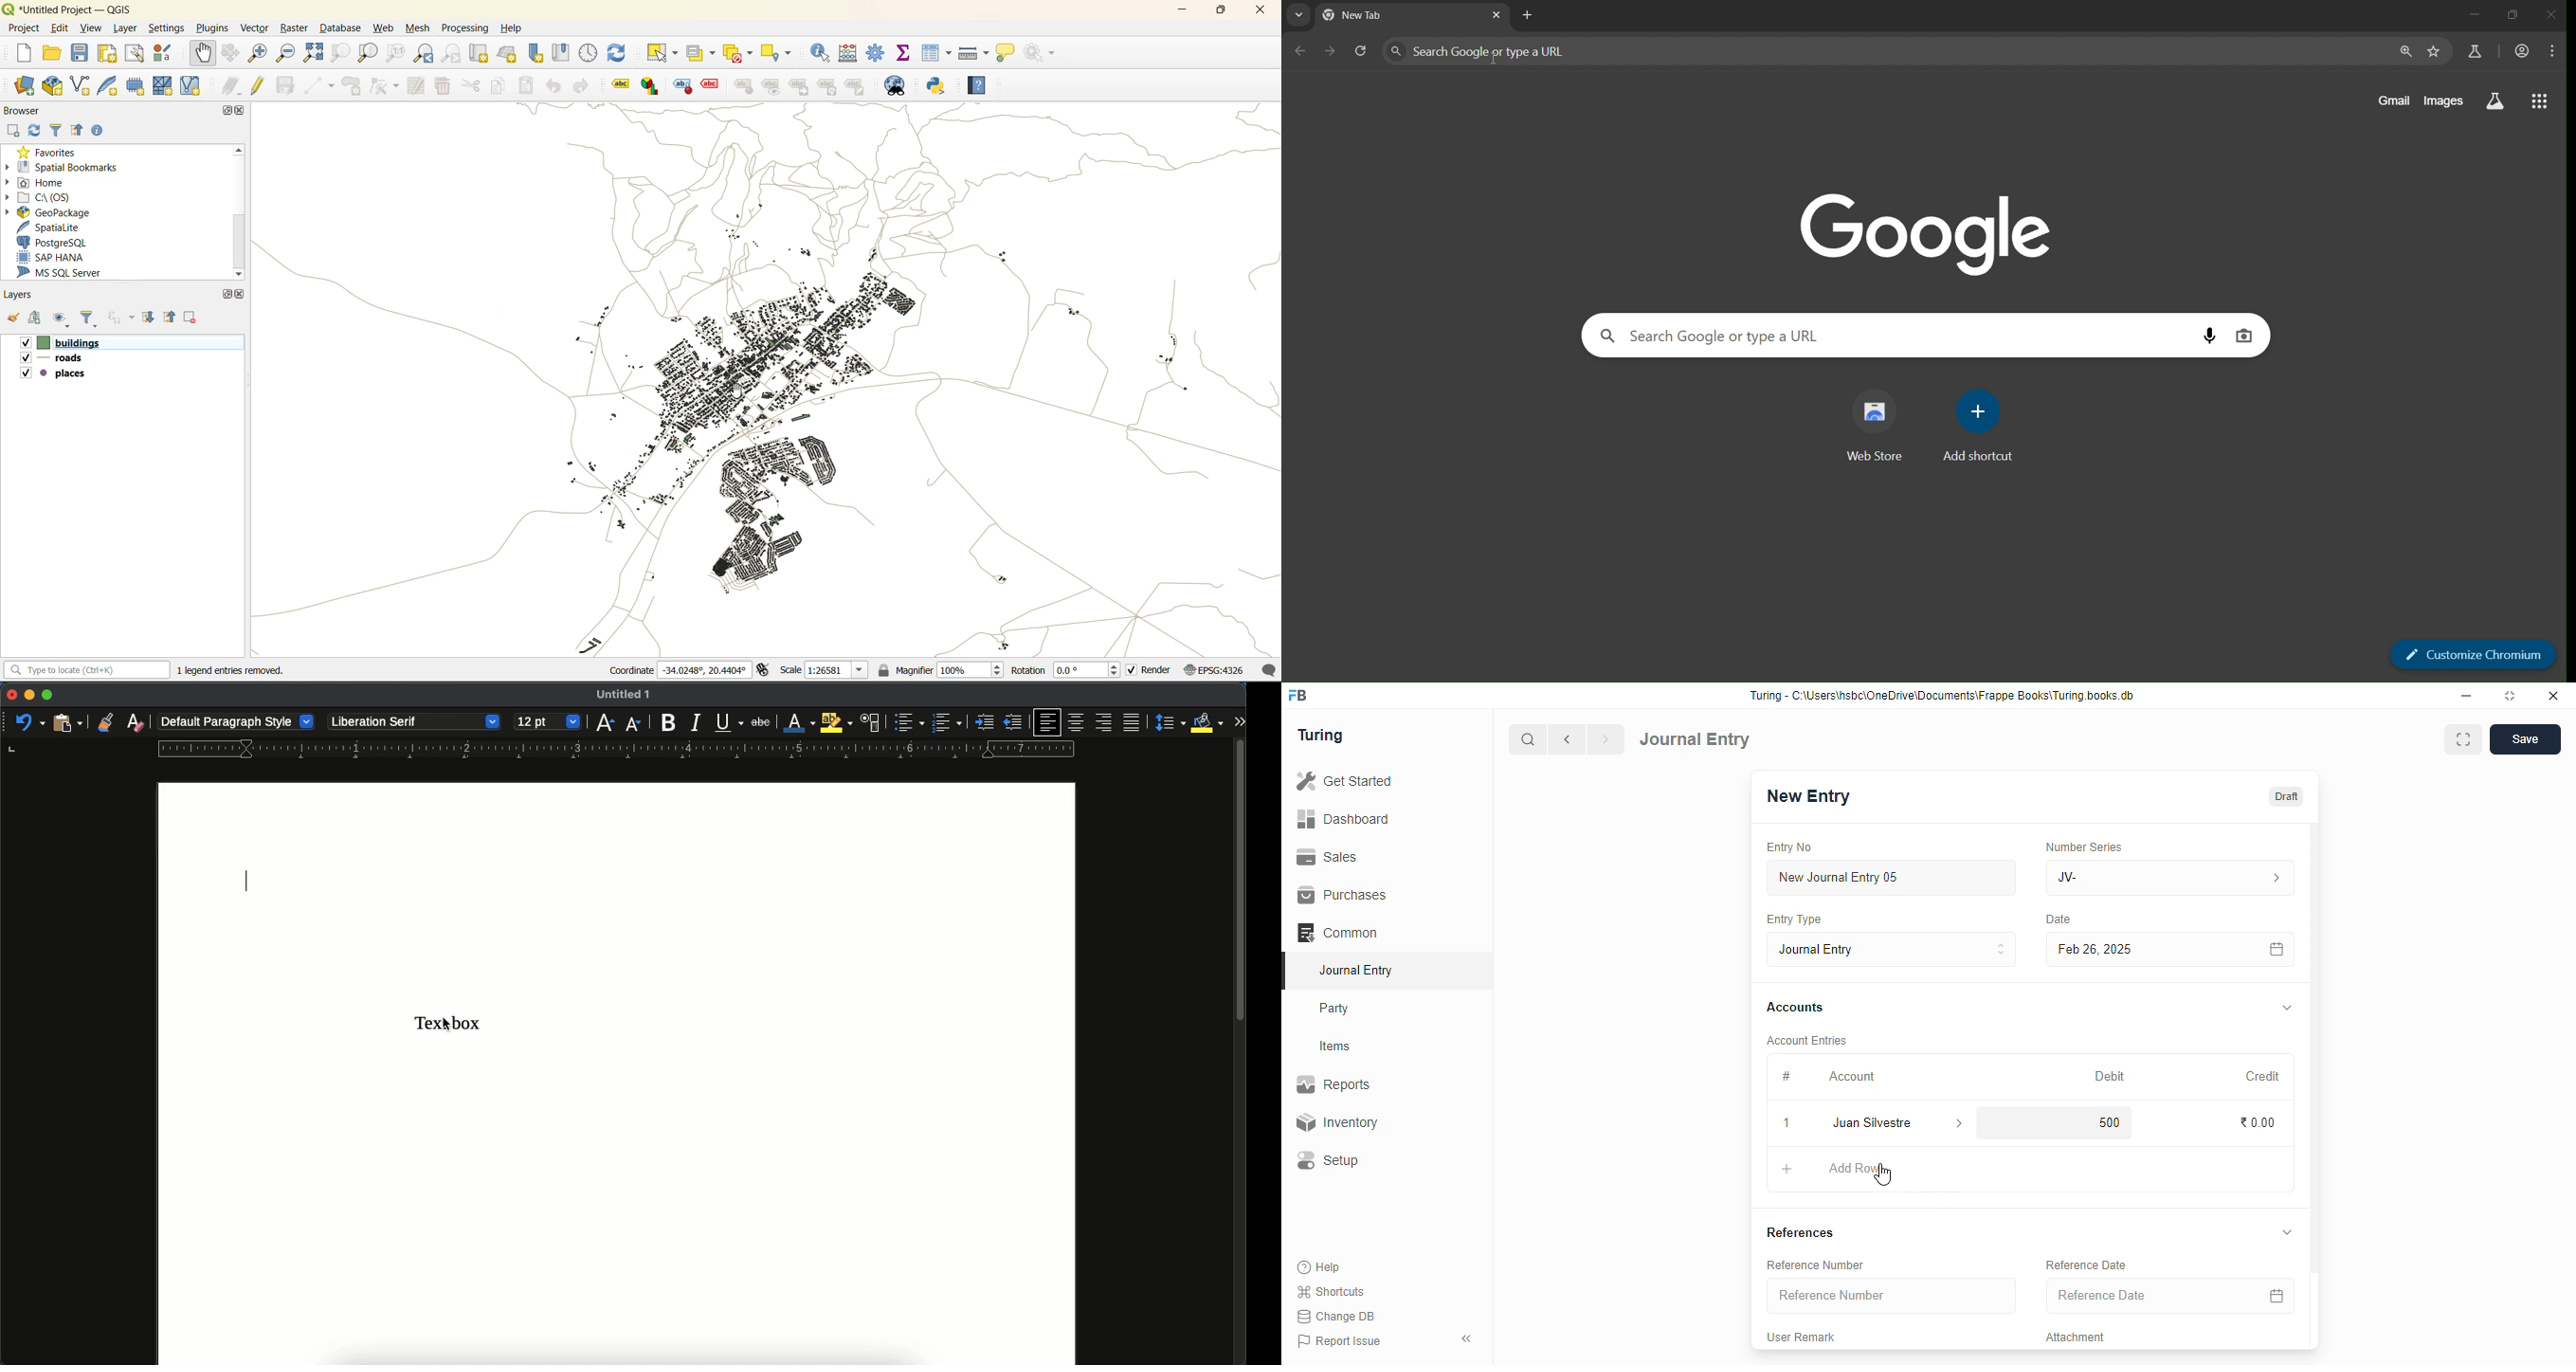 The height and width of the screenshot is (1372, 2576). I want to click on show spatial bookmark, so click(560, 53).